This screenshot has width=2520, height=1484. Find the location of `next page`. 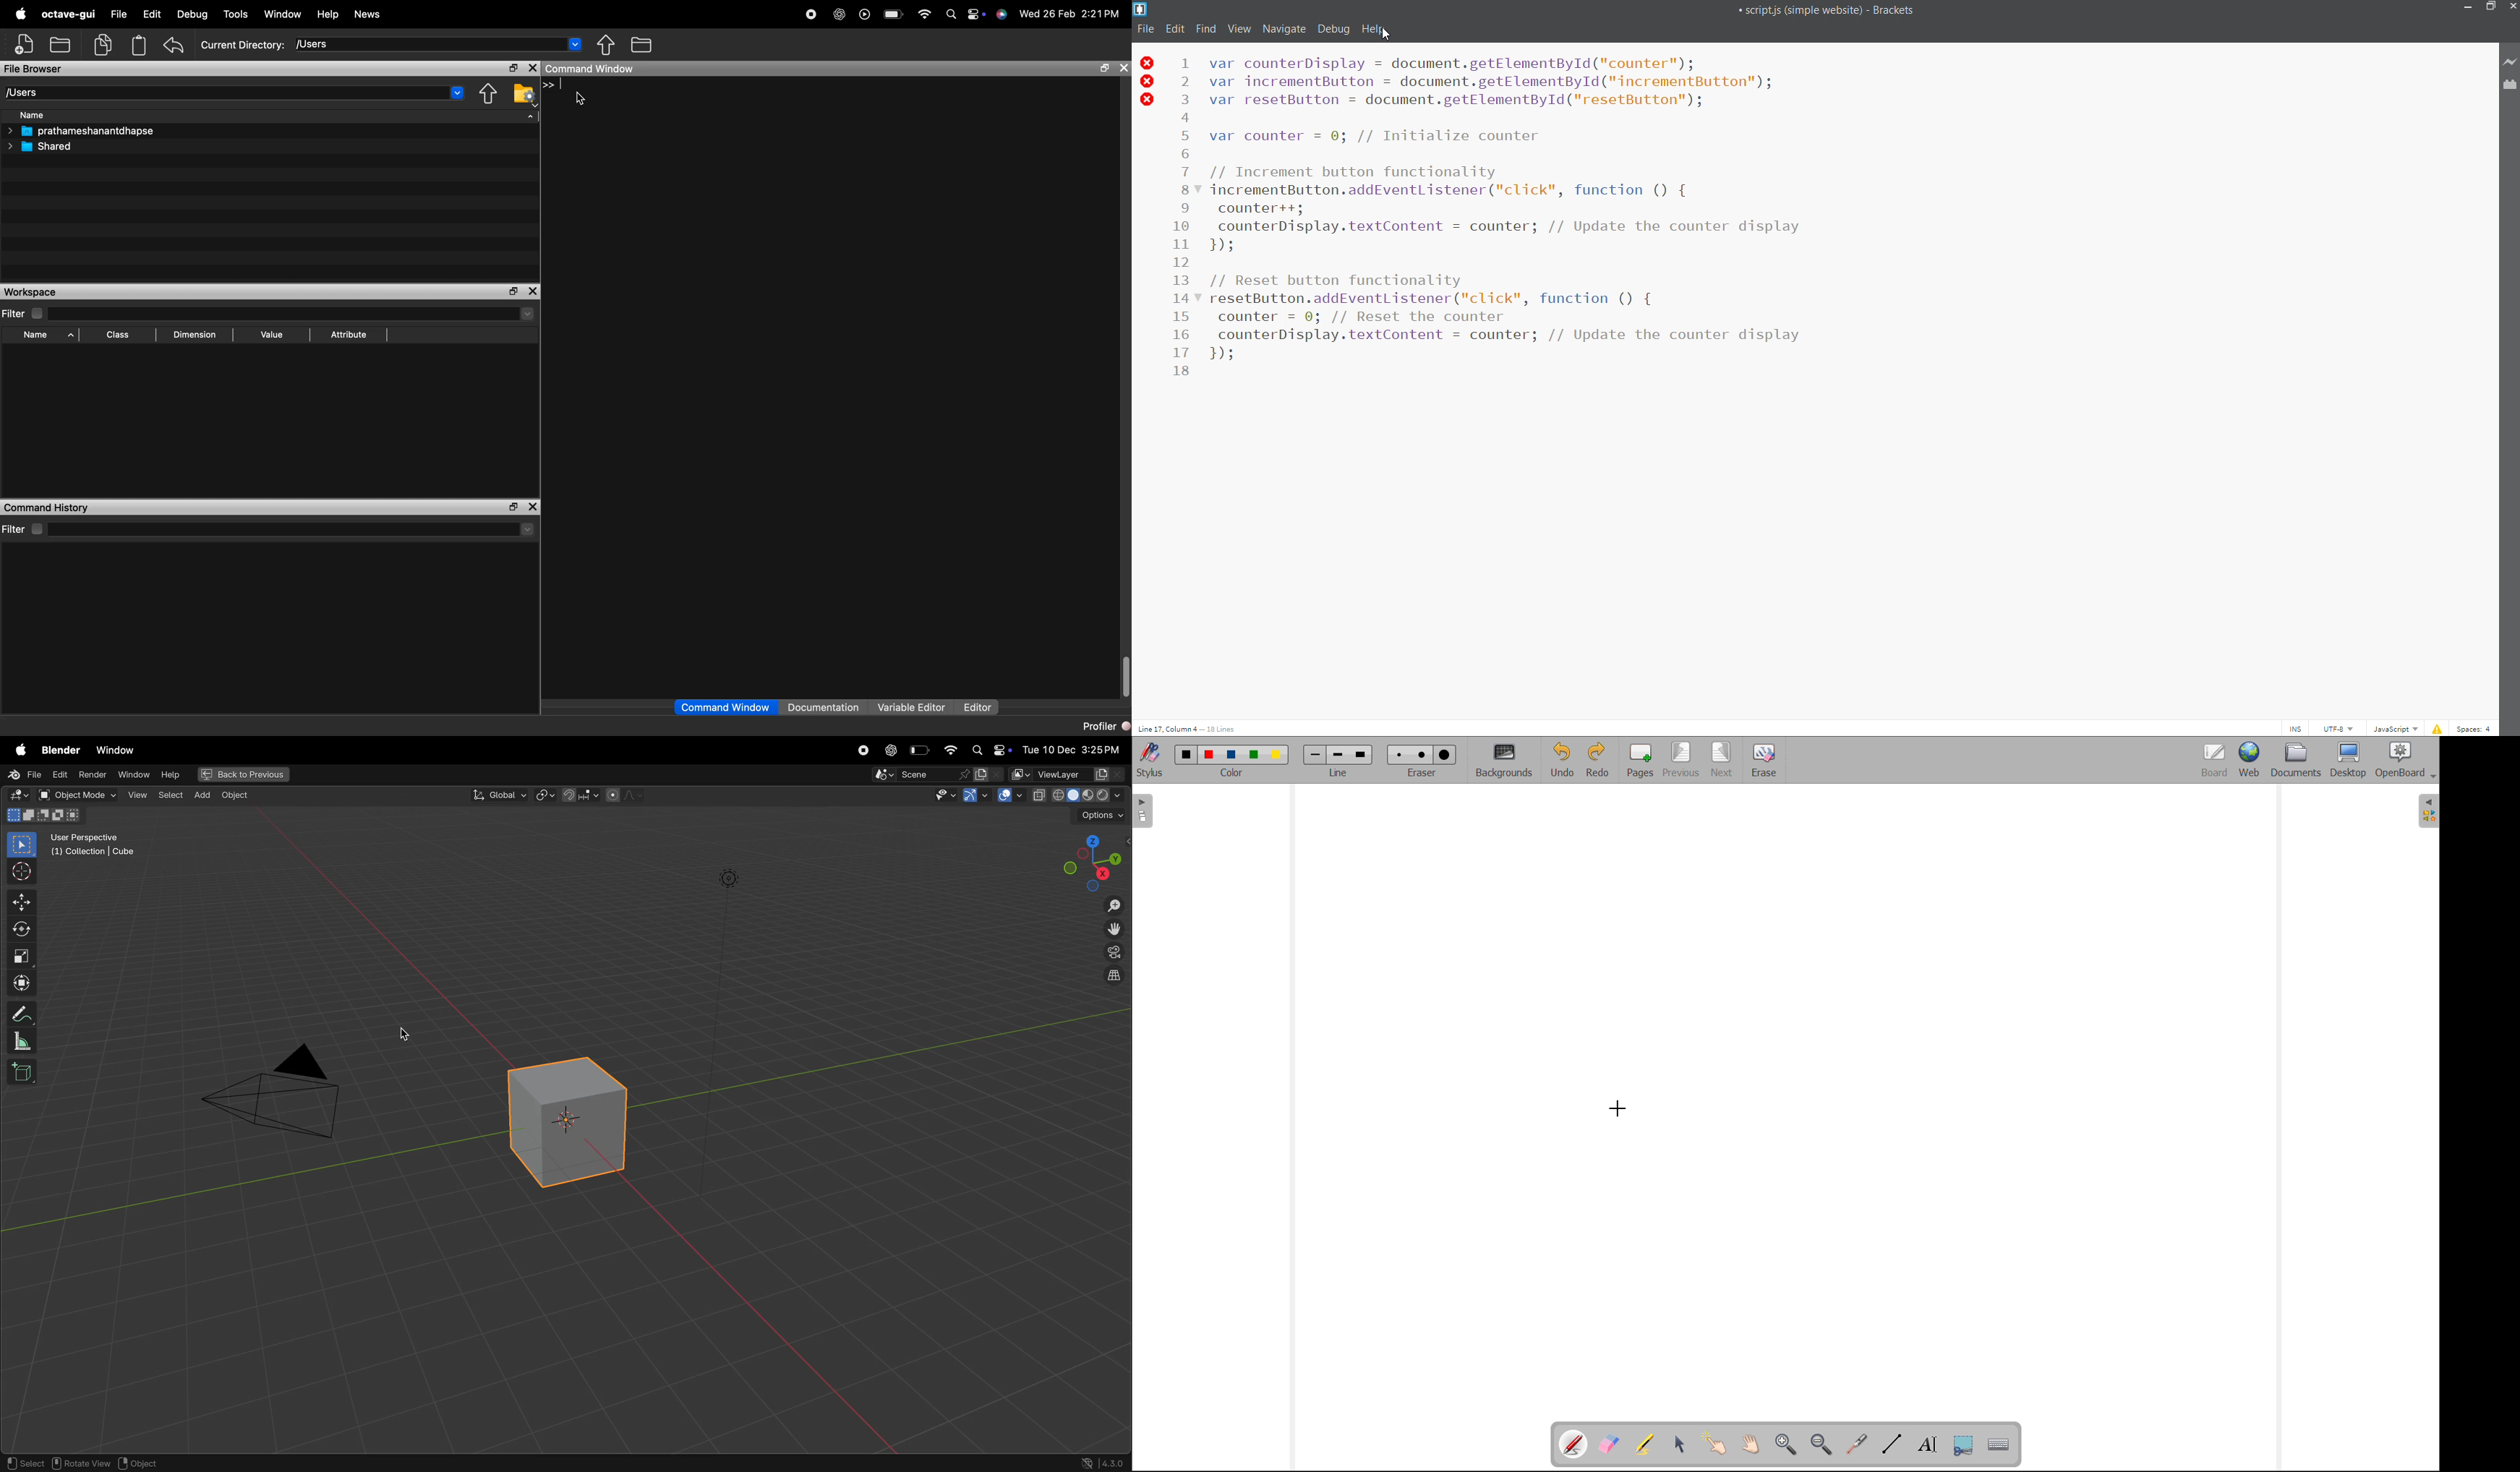

next page is located at coordinates (1723, 760).